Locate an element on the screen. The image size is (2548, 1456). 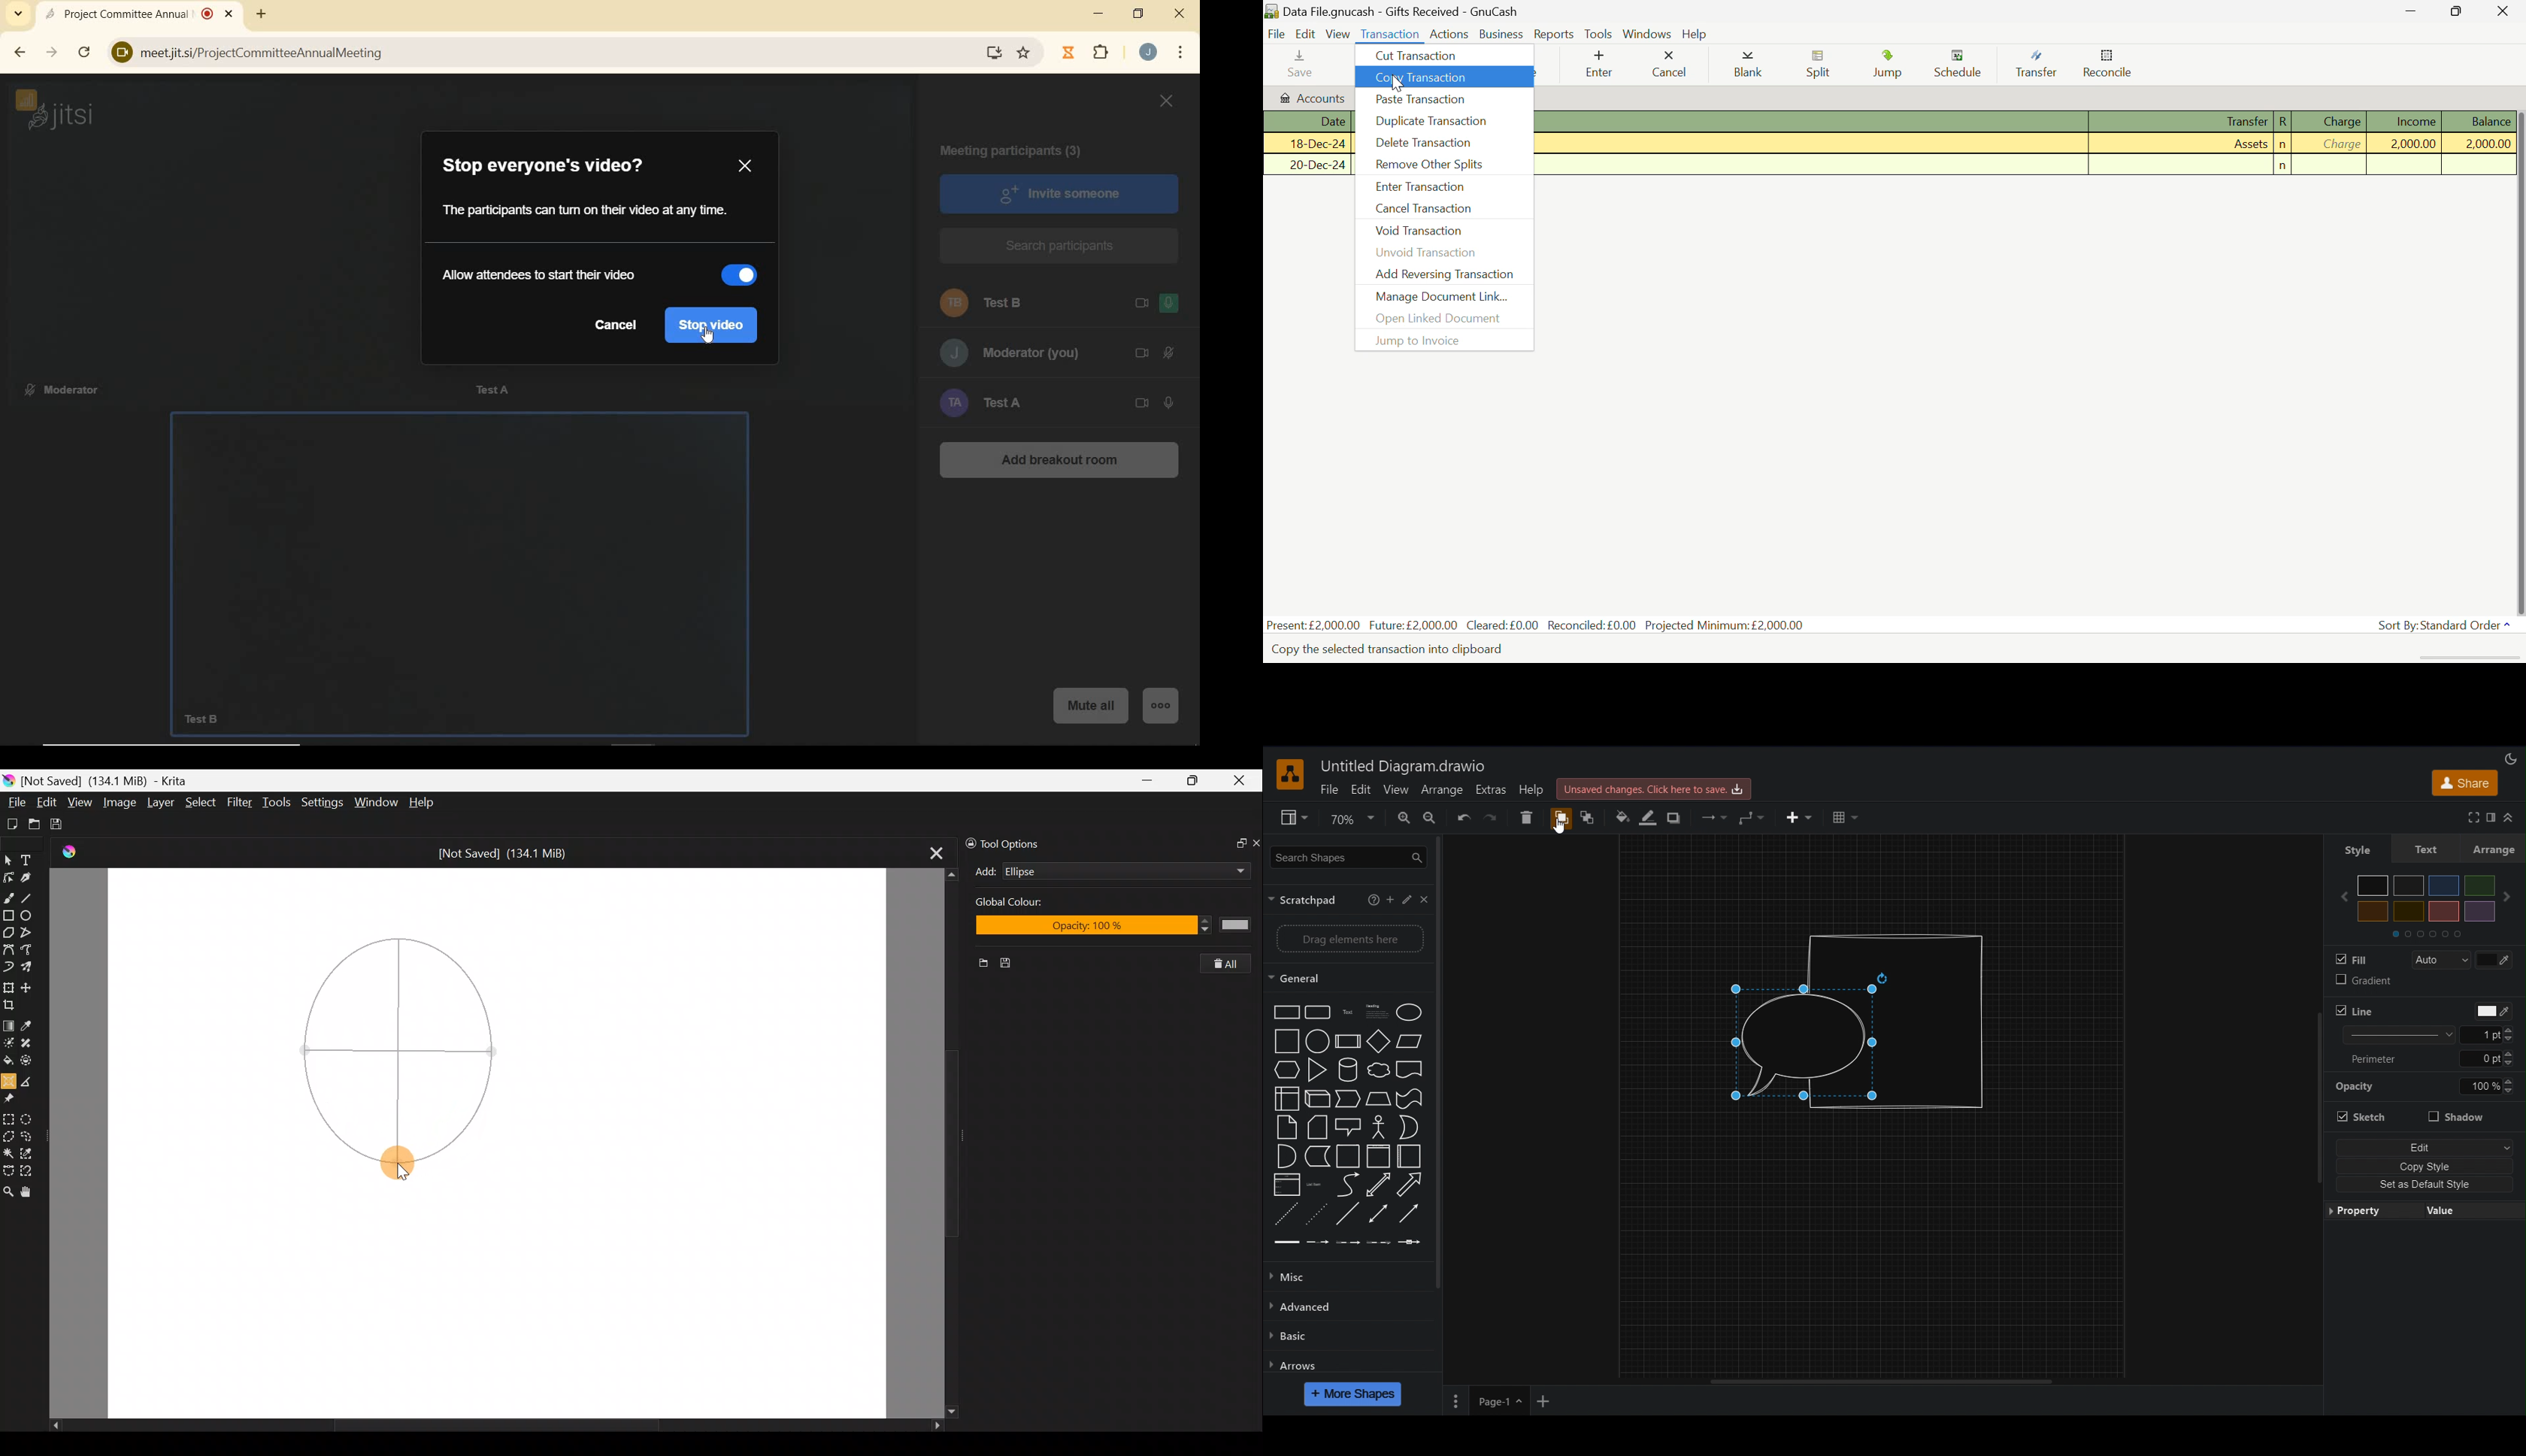
Edit scratchpad is located at coordinates (1407, 900).